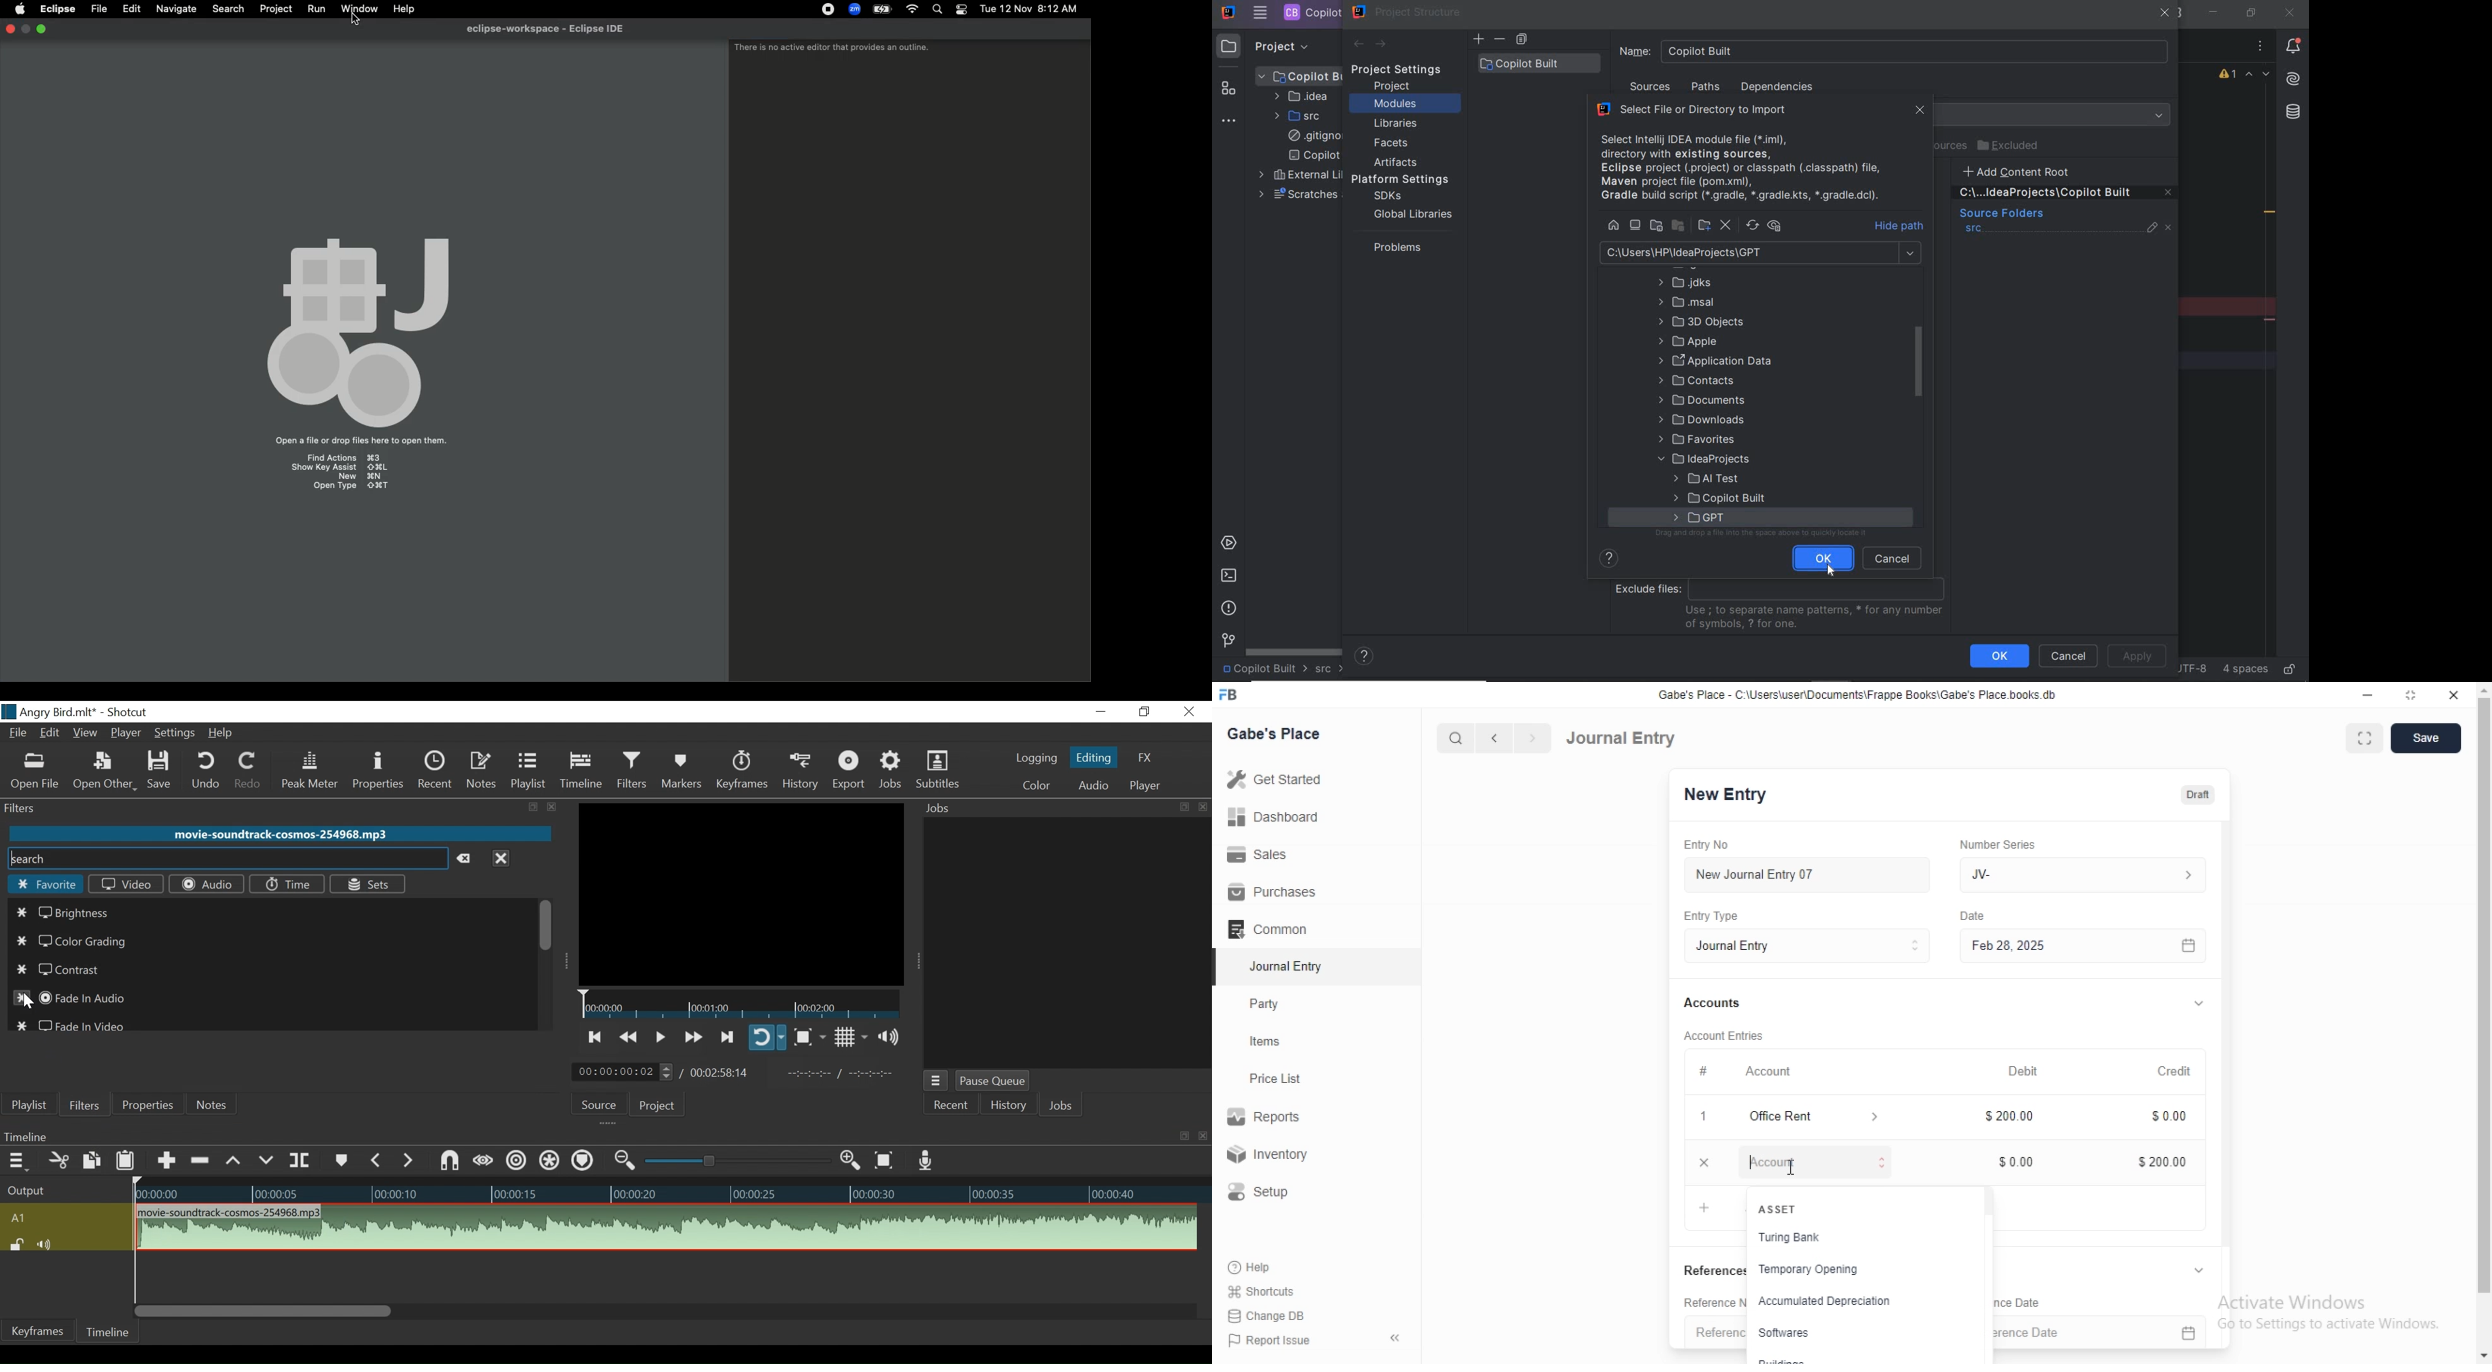 The width and height of the screenshot is (2492, 1372). Describe the element at coordinates (1711, 1207) in the screenshot. I see `+ Add row` at that location.